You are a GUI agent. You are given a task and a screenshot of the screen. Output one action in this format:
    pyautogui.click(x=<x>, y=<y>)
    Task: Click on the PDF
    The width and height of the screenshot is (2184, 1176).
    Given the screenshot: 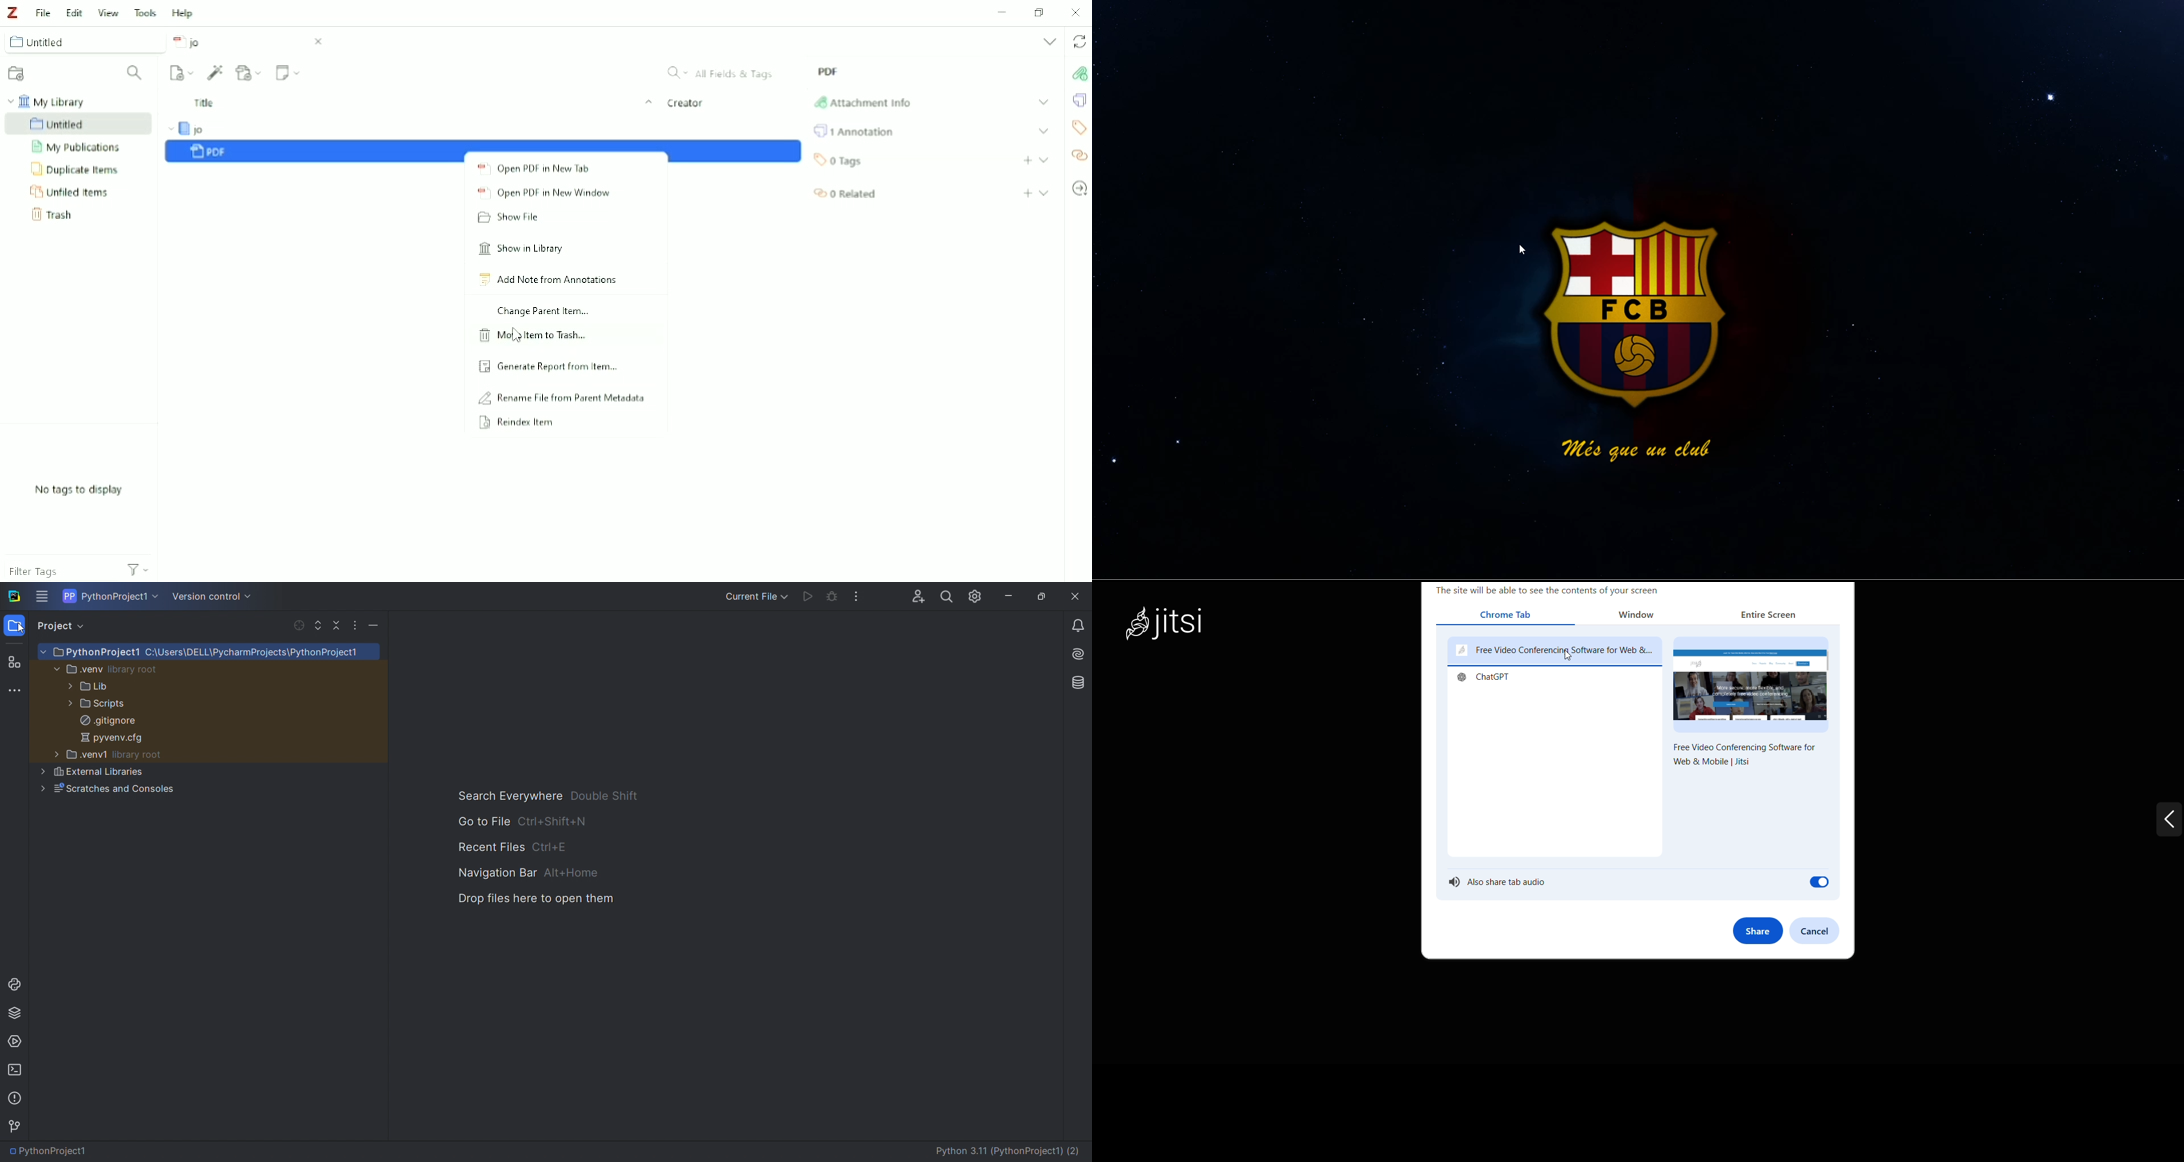 What is the action you would take?
    pyautogui.click(x=484, y=151)
    